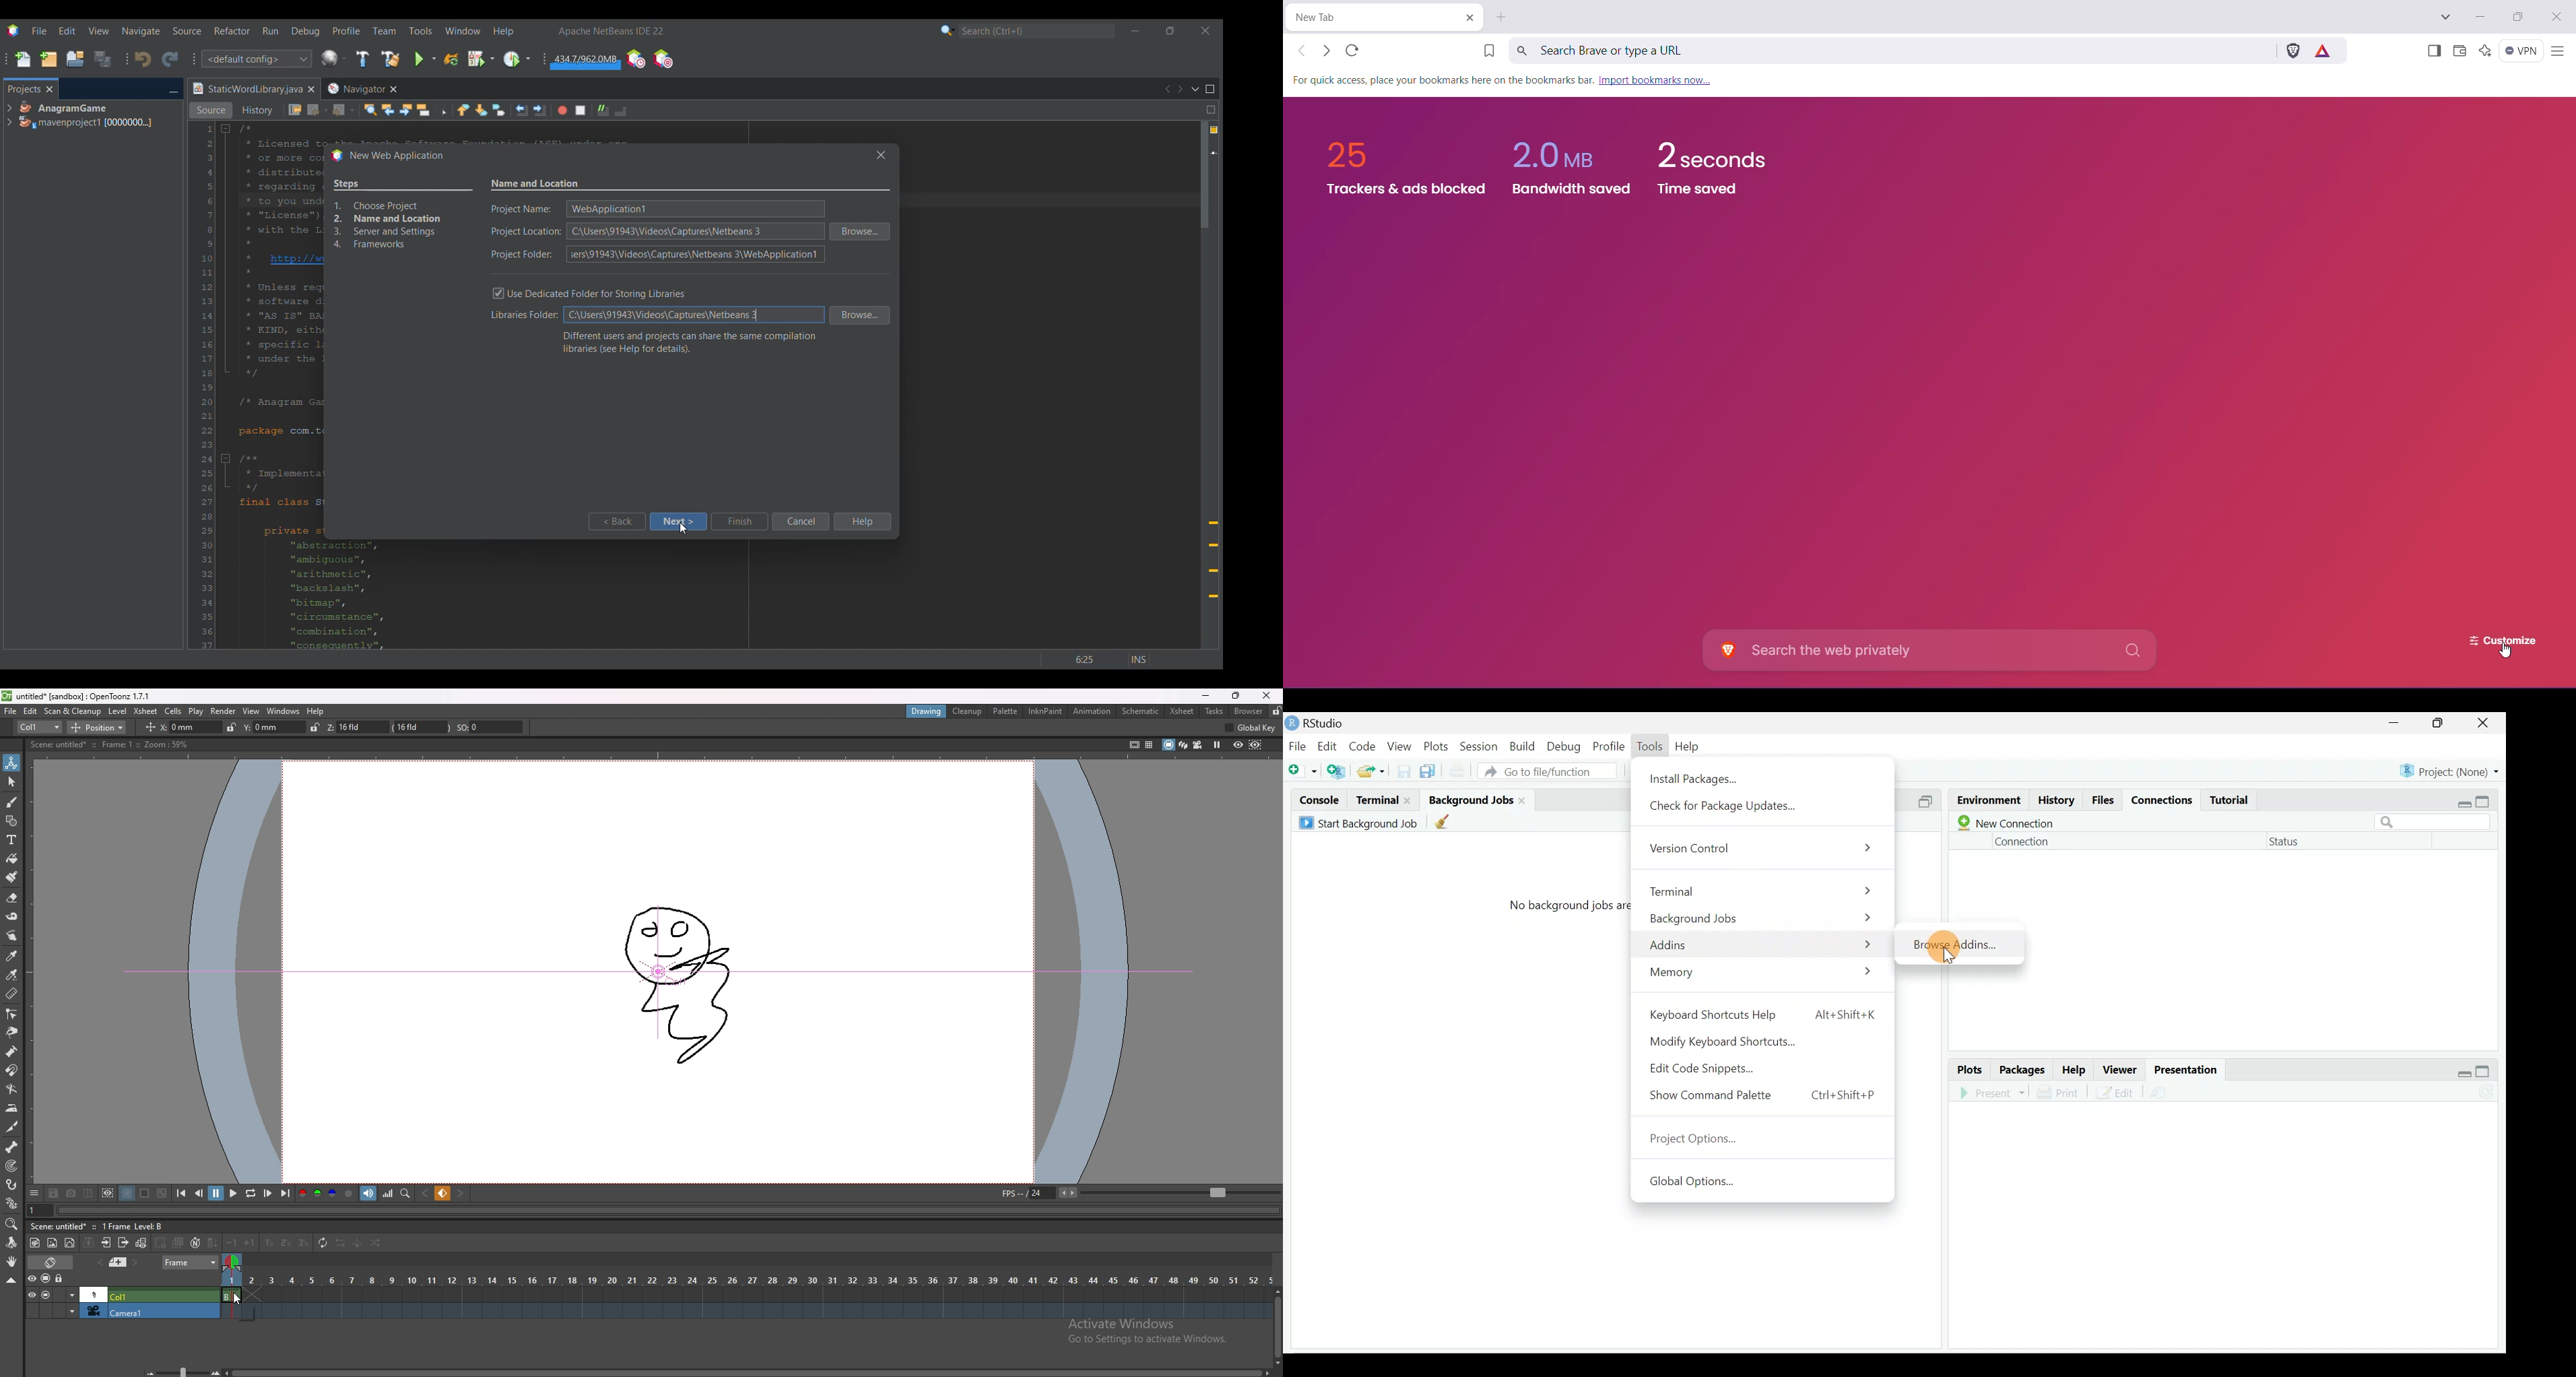 The height and width of the screenshot is (1400, 2576). I want to click on Modify Keyboard Shortcuts..., so click(1732, 1040).